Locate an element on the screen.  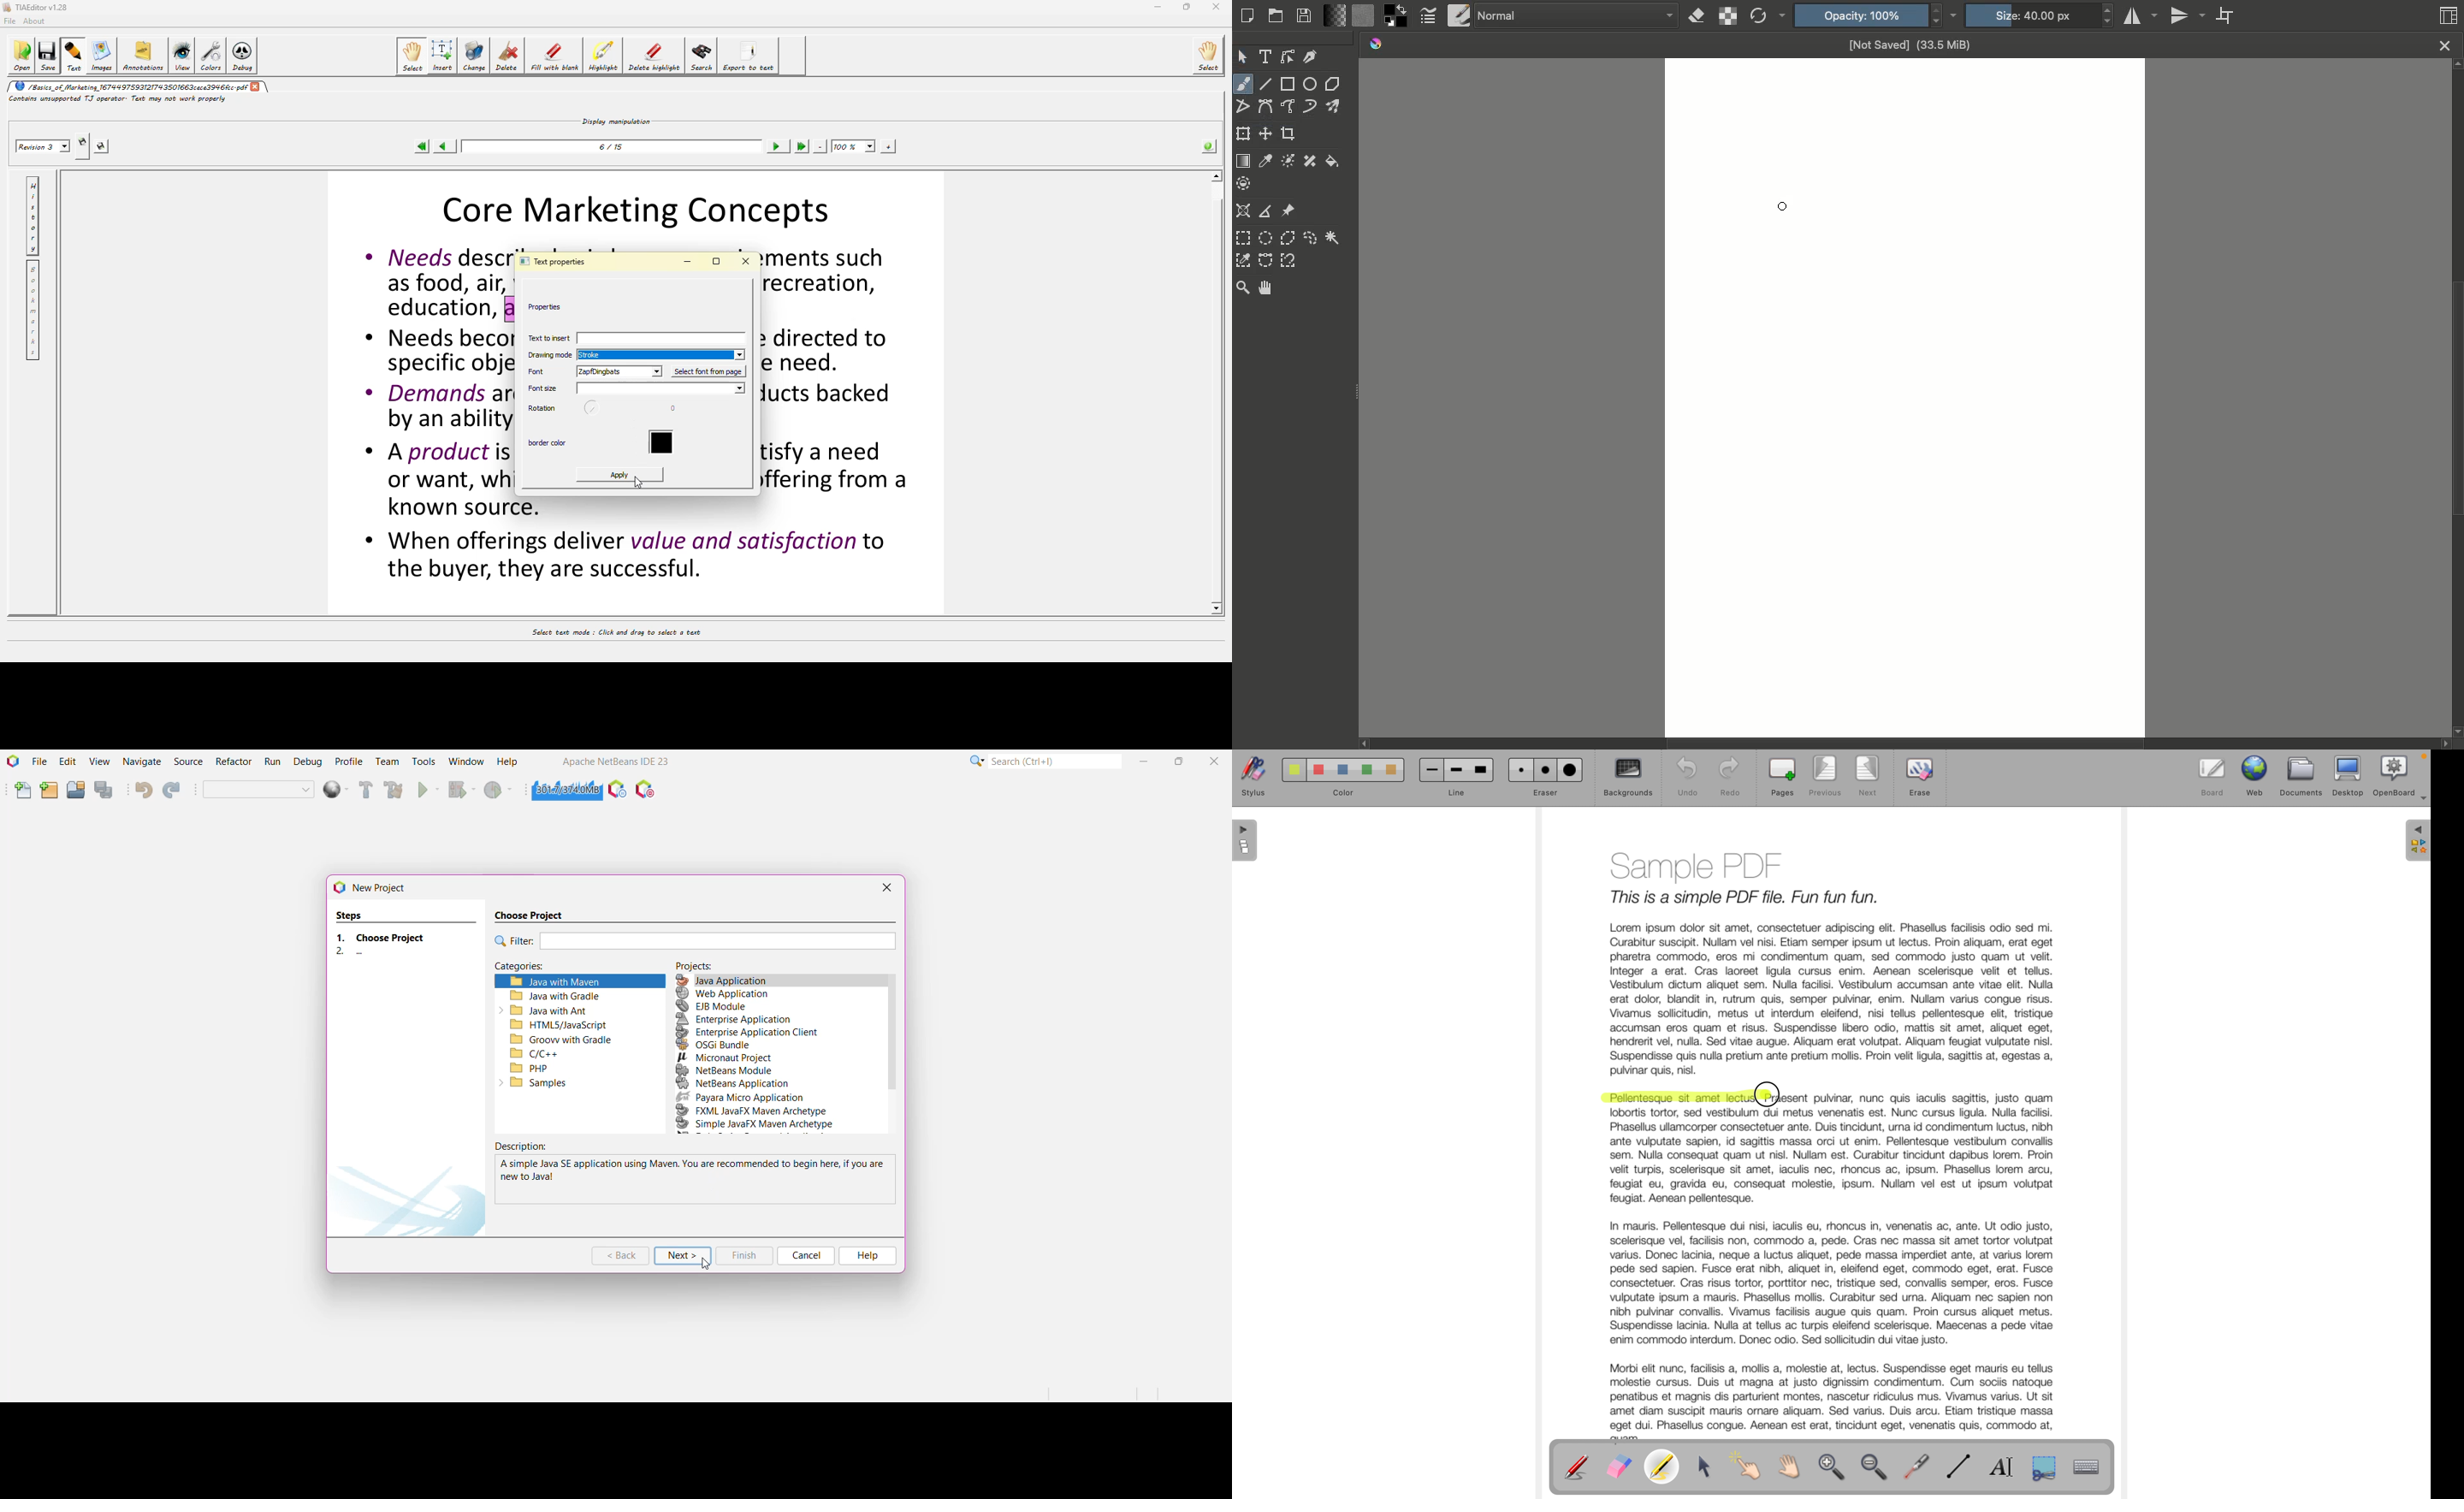
Reload original preset is located at coordinates (1768, 16).